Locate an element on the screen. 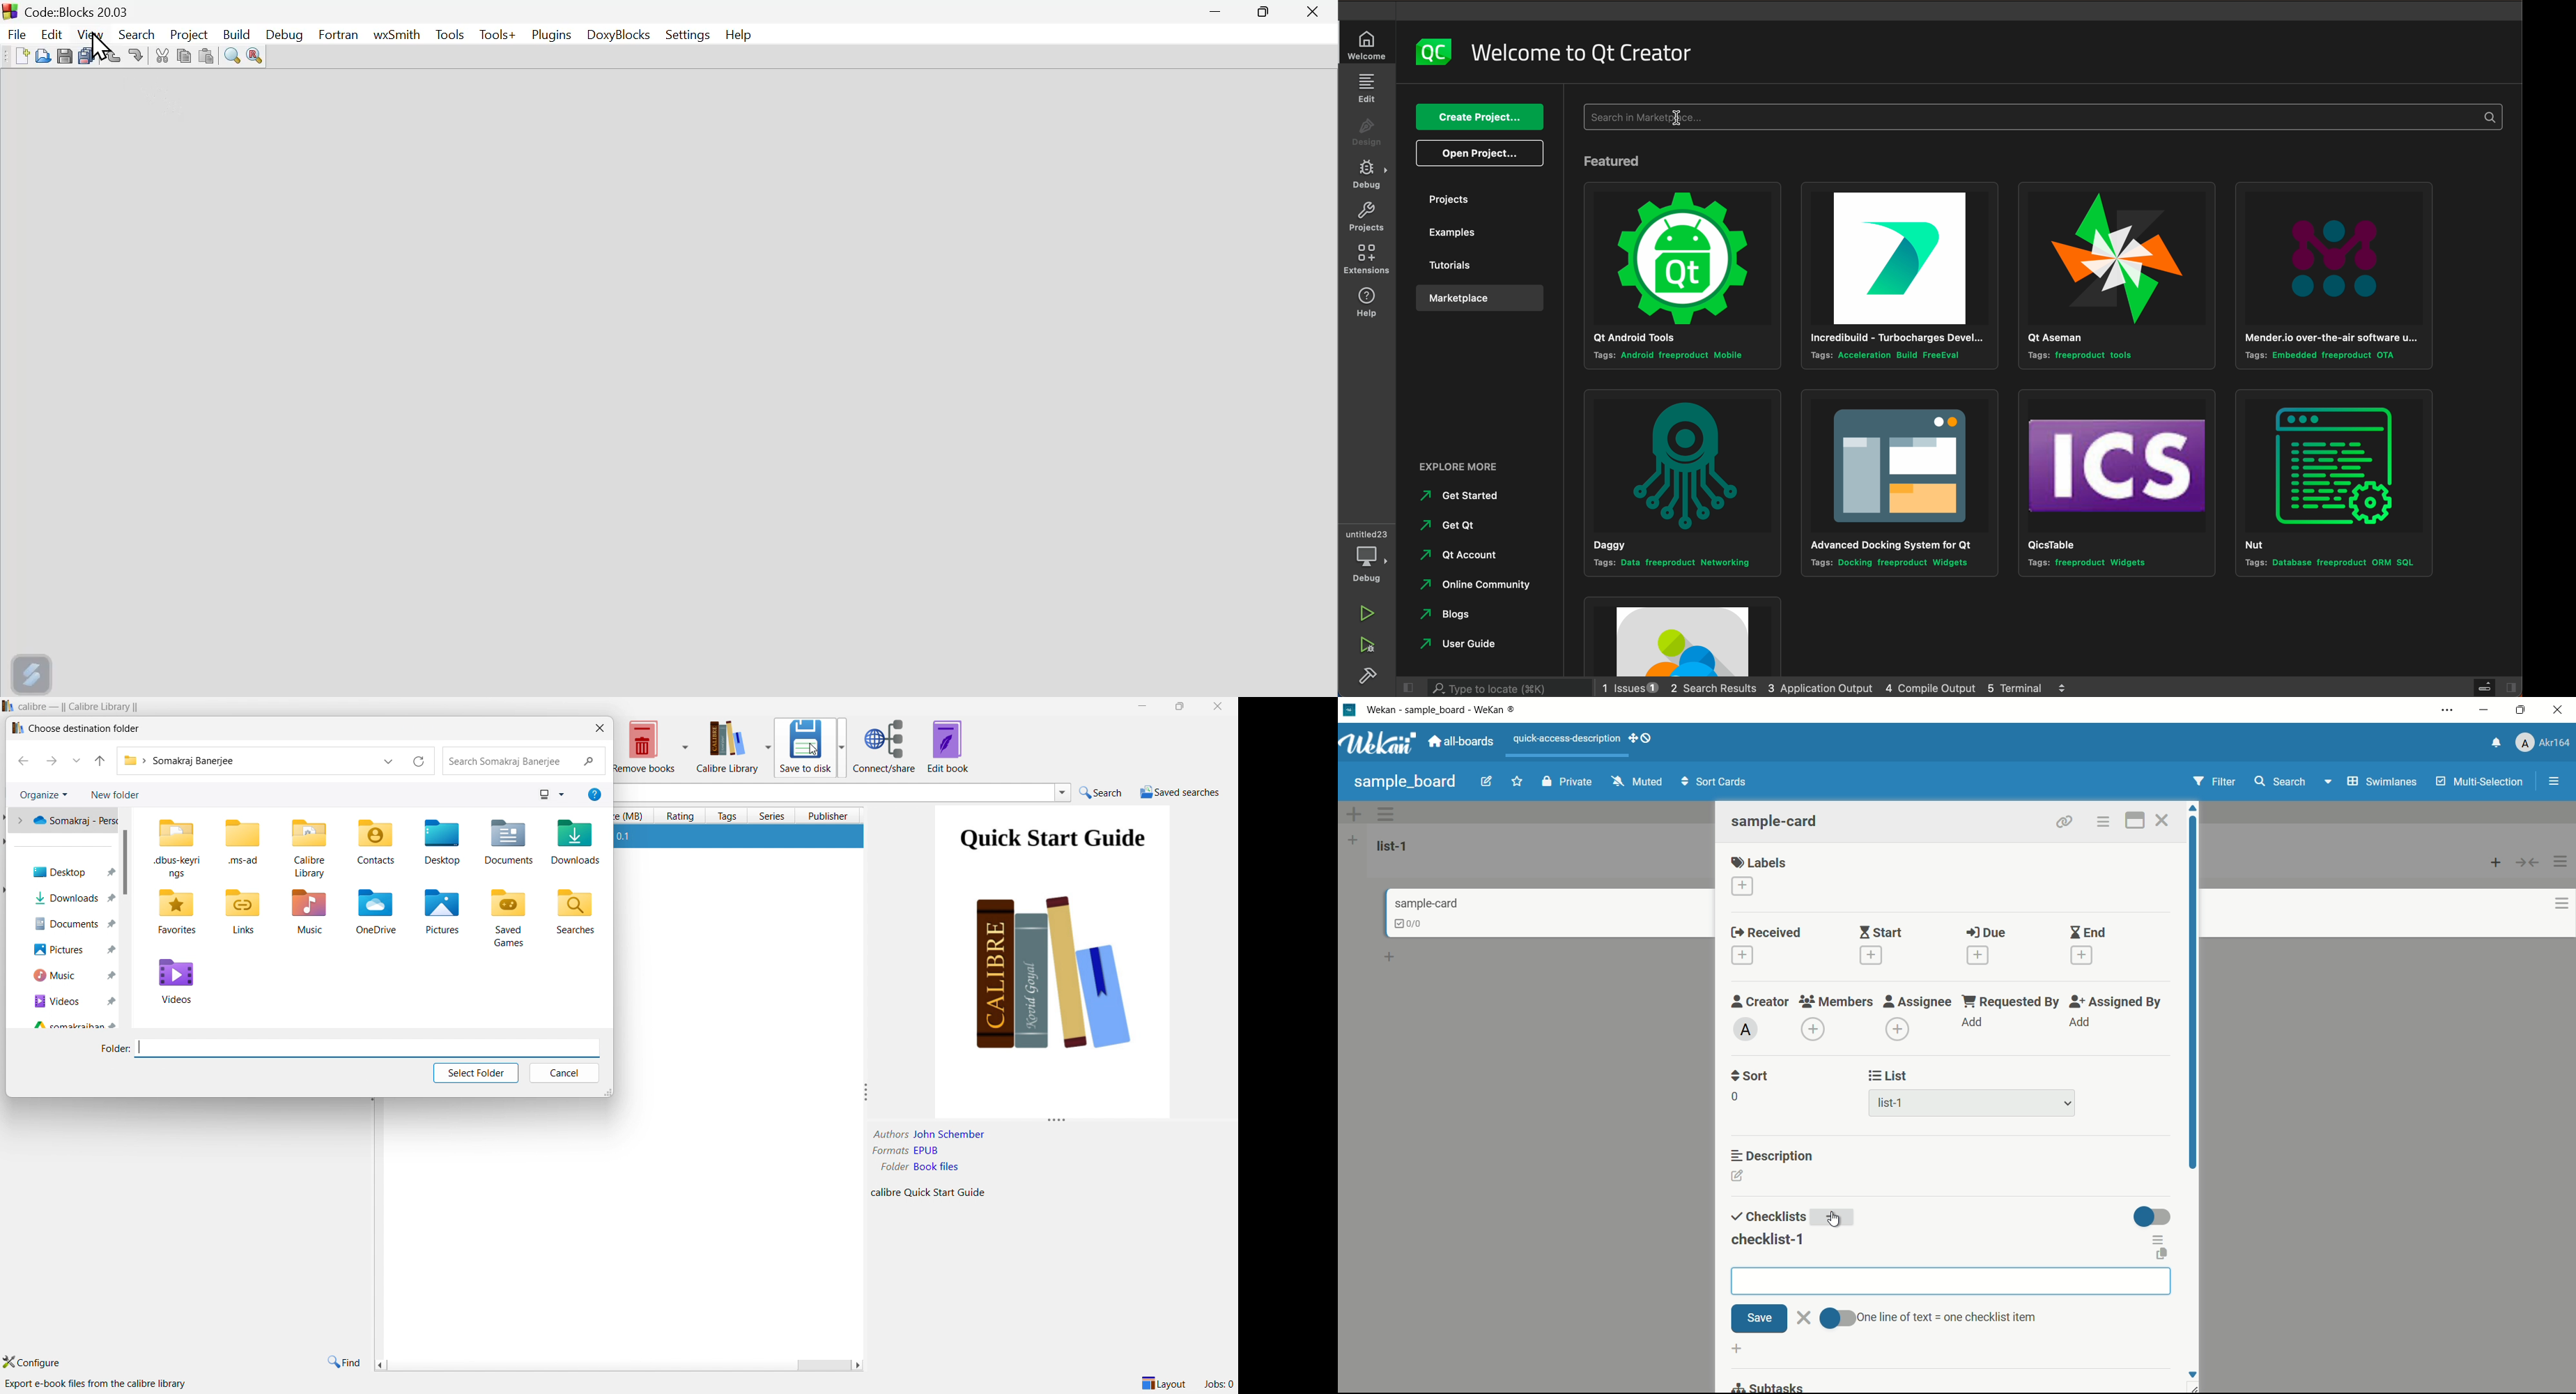 This screenshot has width=2576, height=1400. search is located at coordinates (2279, 782).